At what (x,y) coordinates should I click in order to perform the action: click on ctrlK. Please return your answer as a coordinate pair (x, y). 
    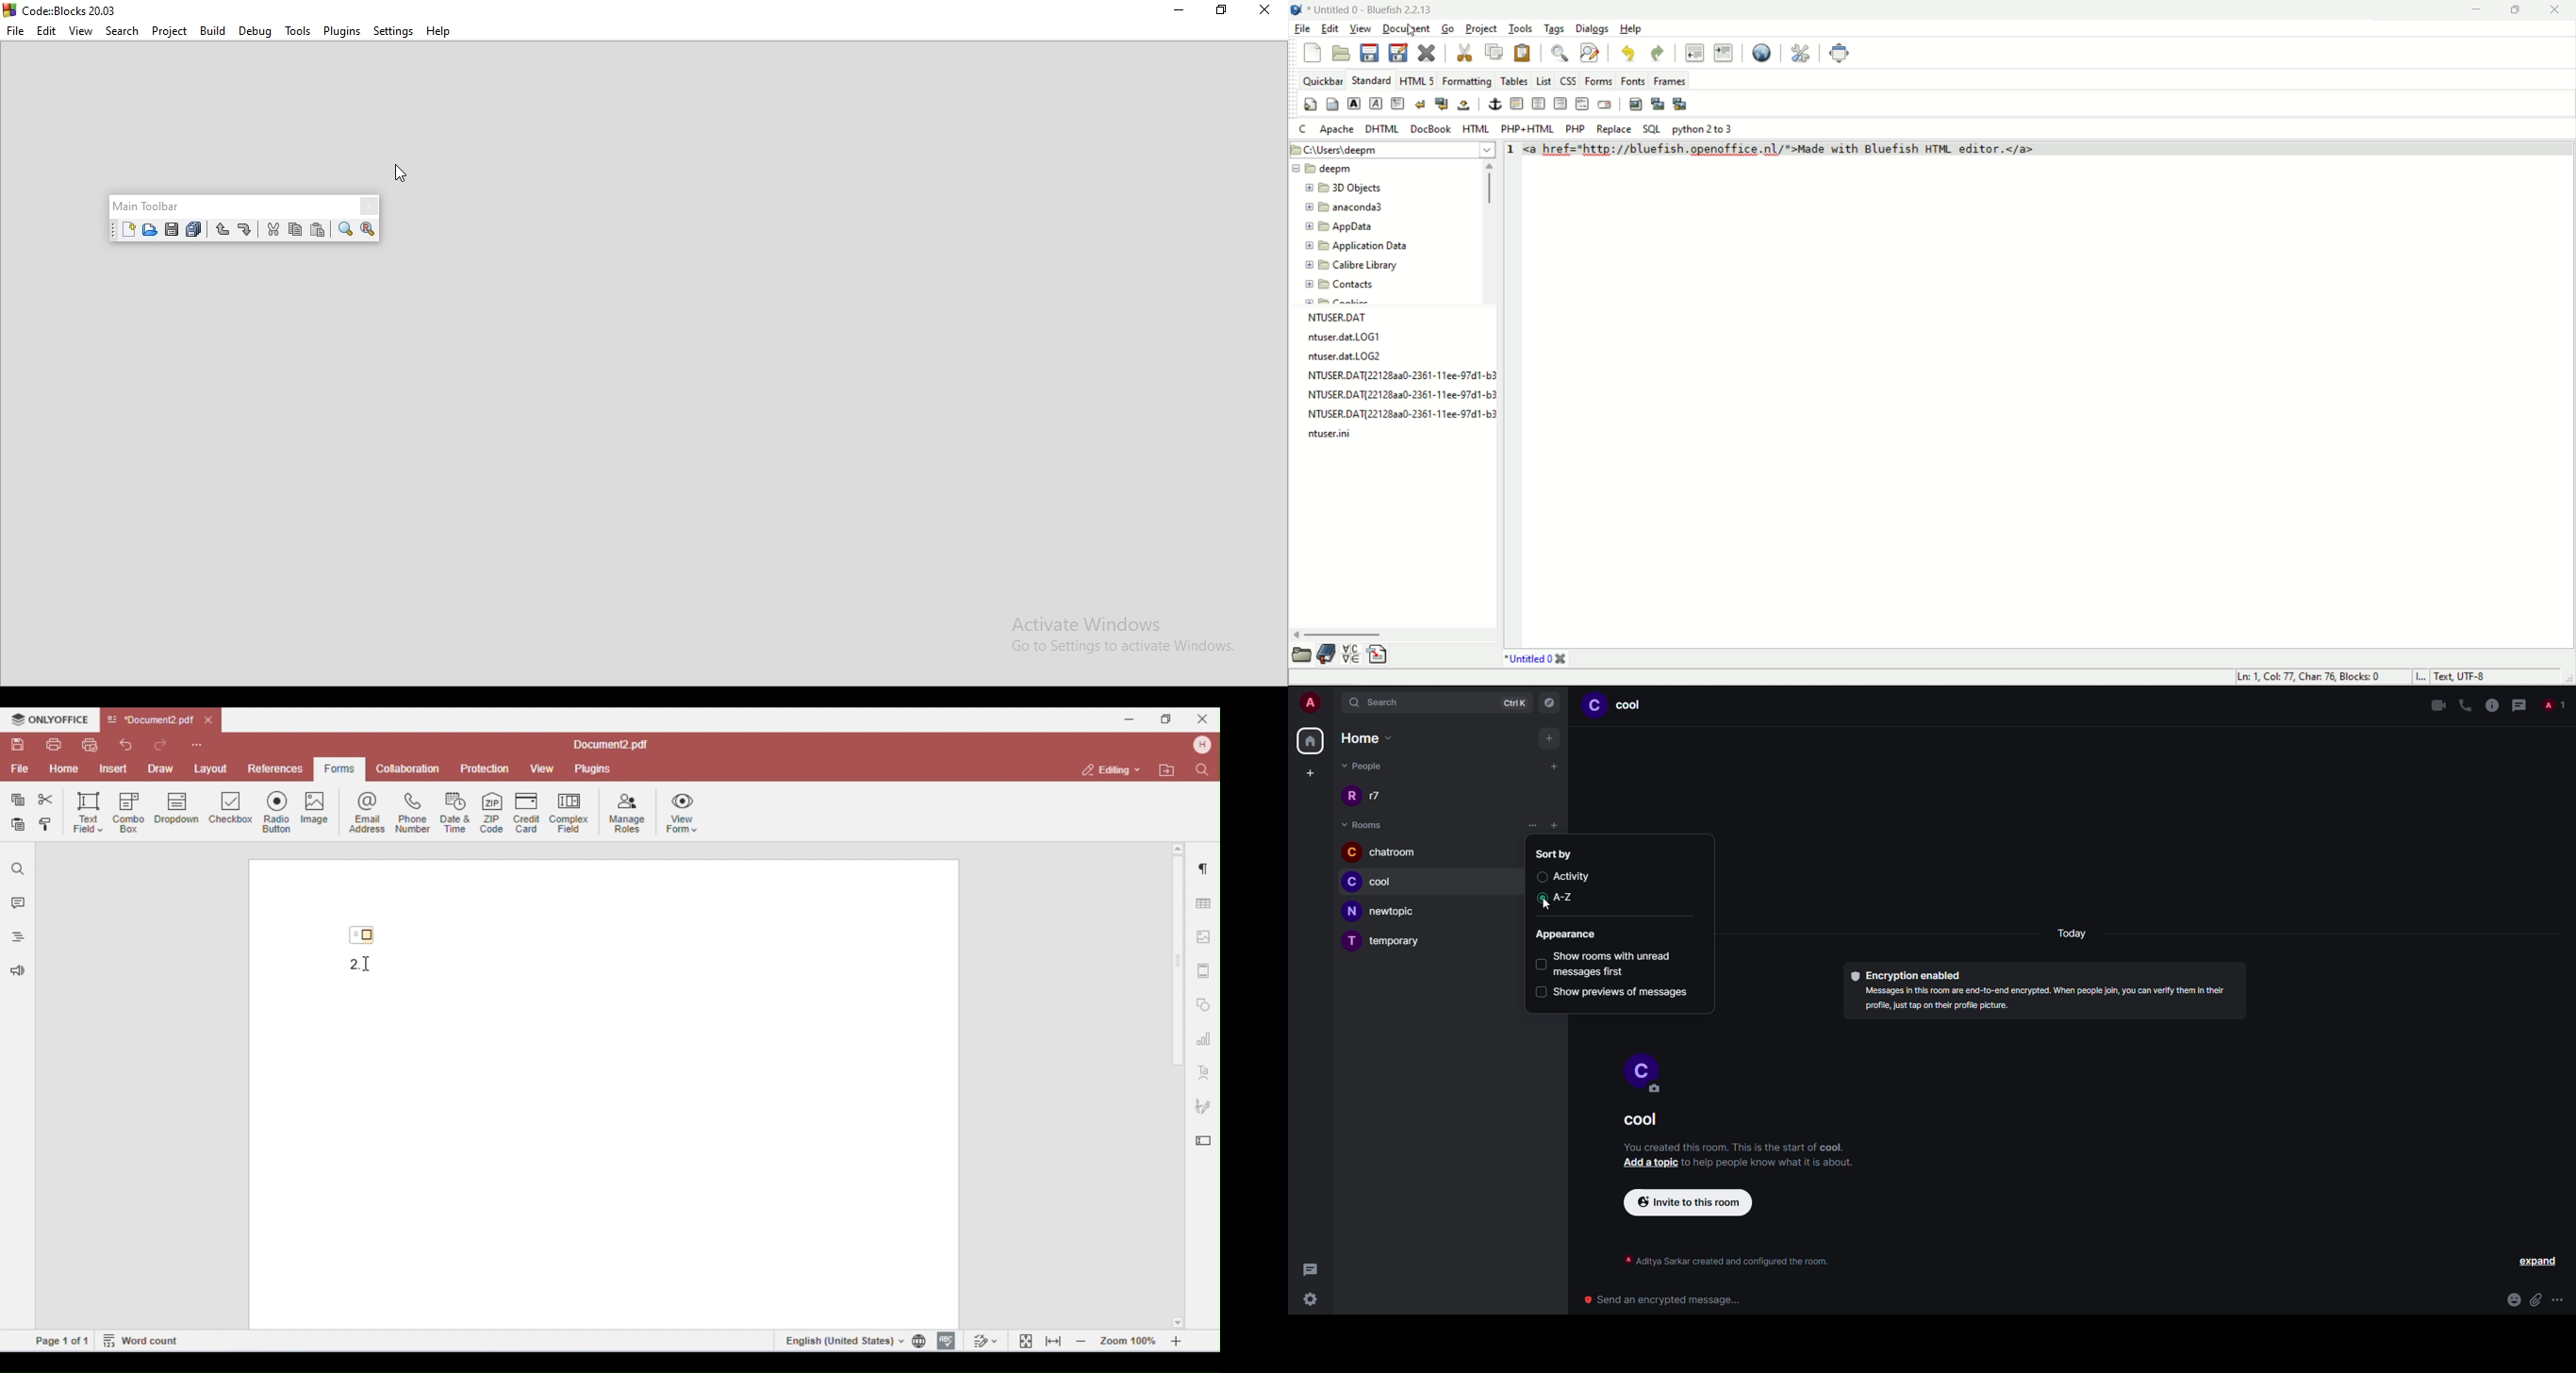
    Looking at the image, I should click on (1510, 703).